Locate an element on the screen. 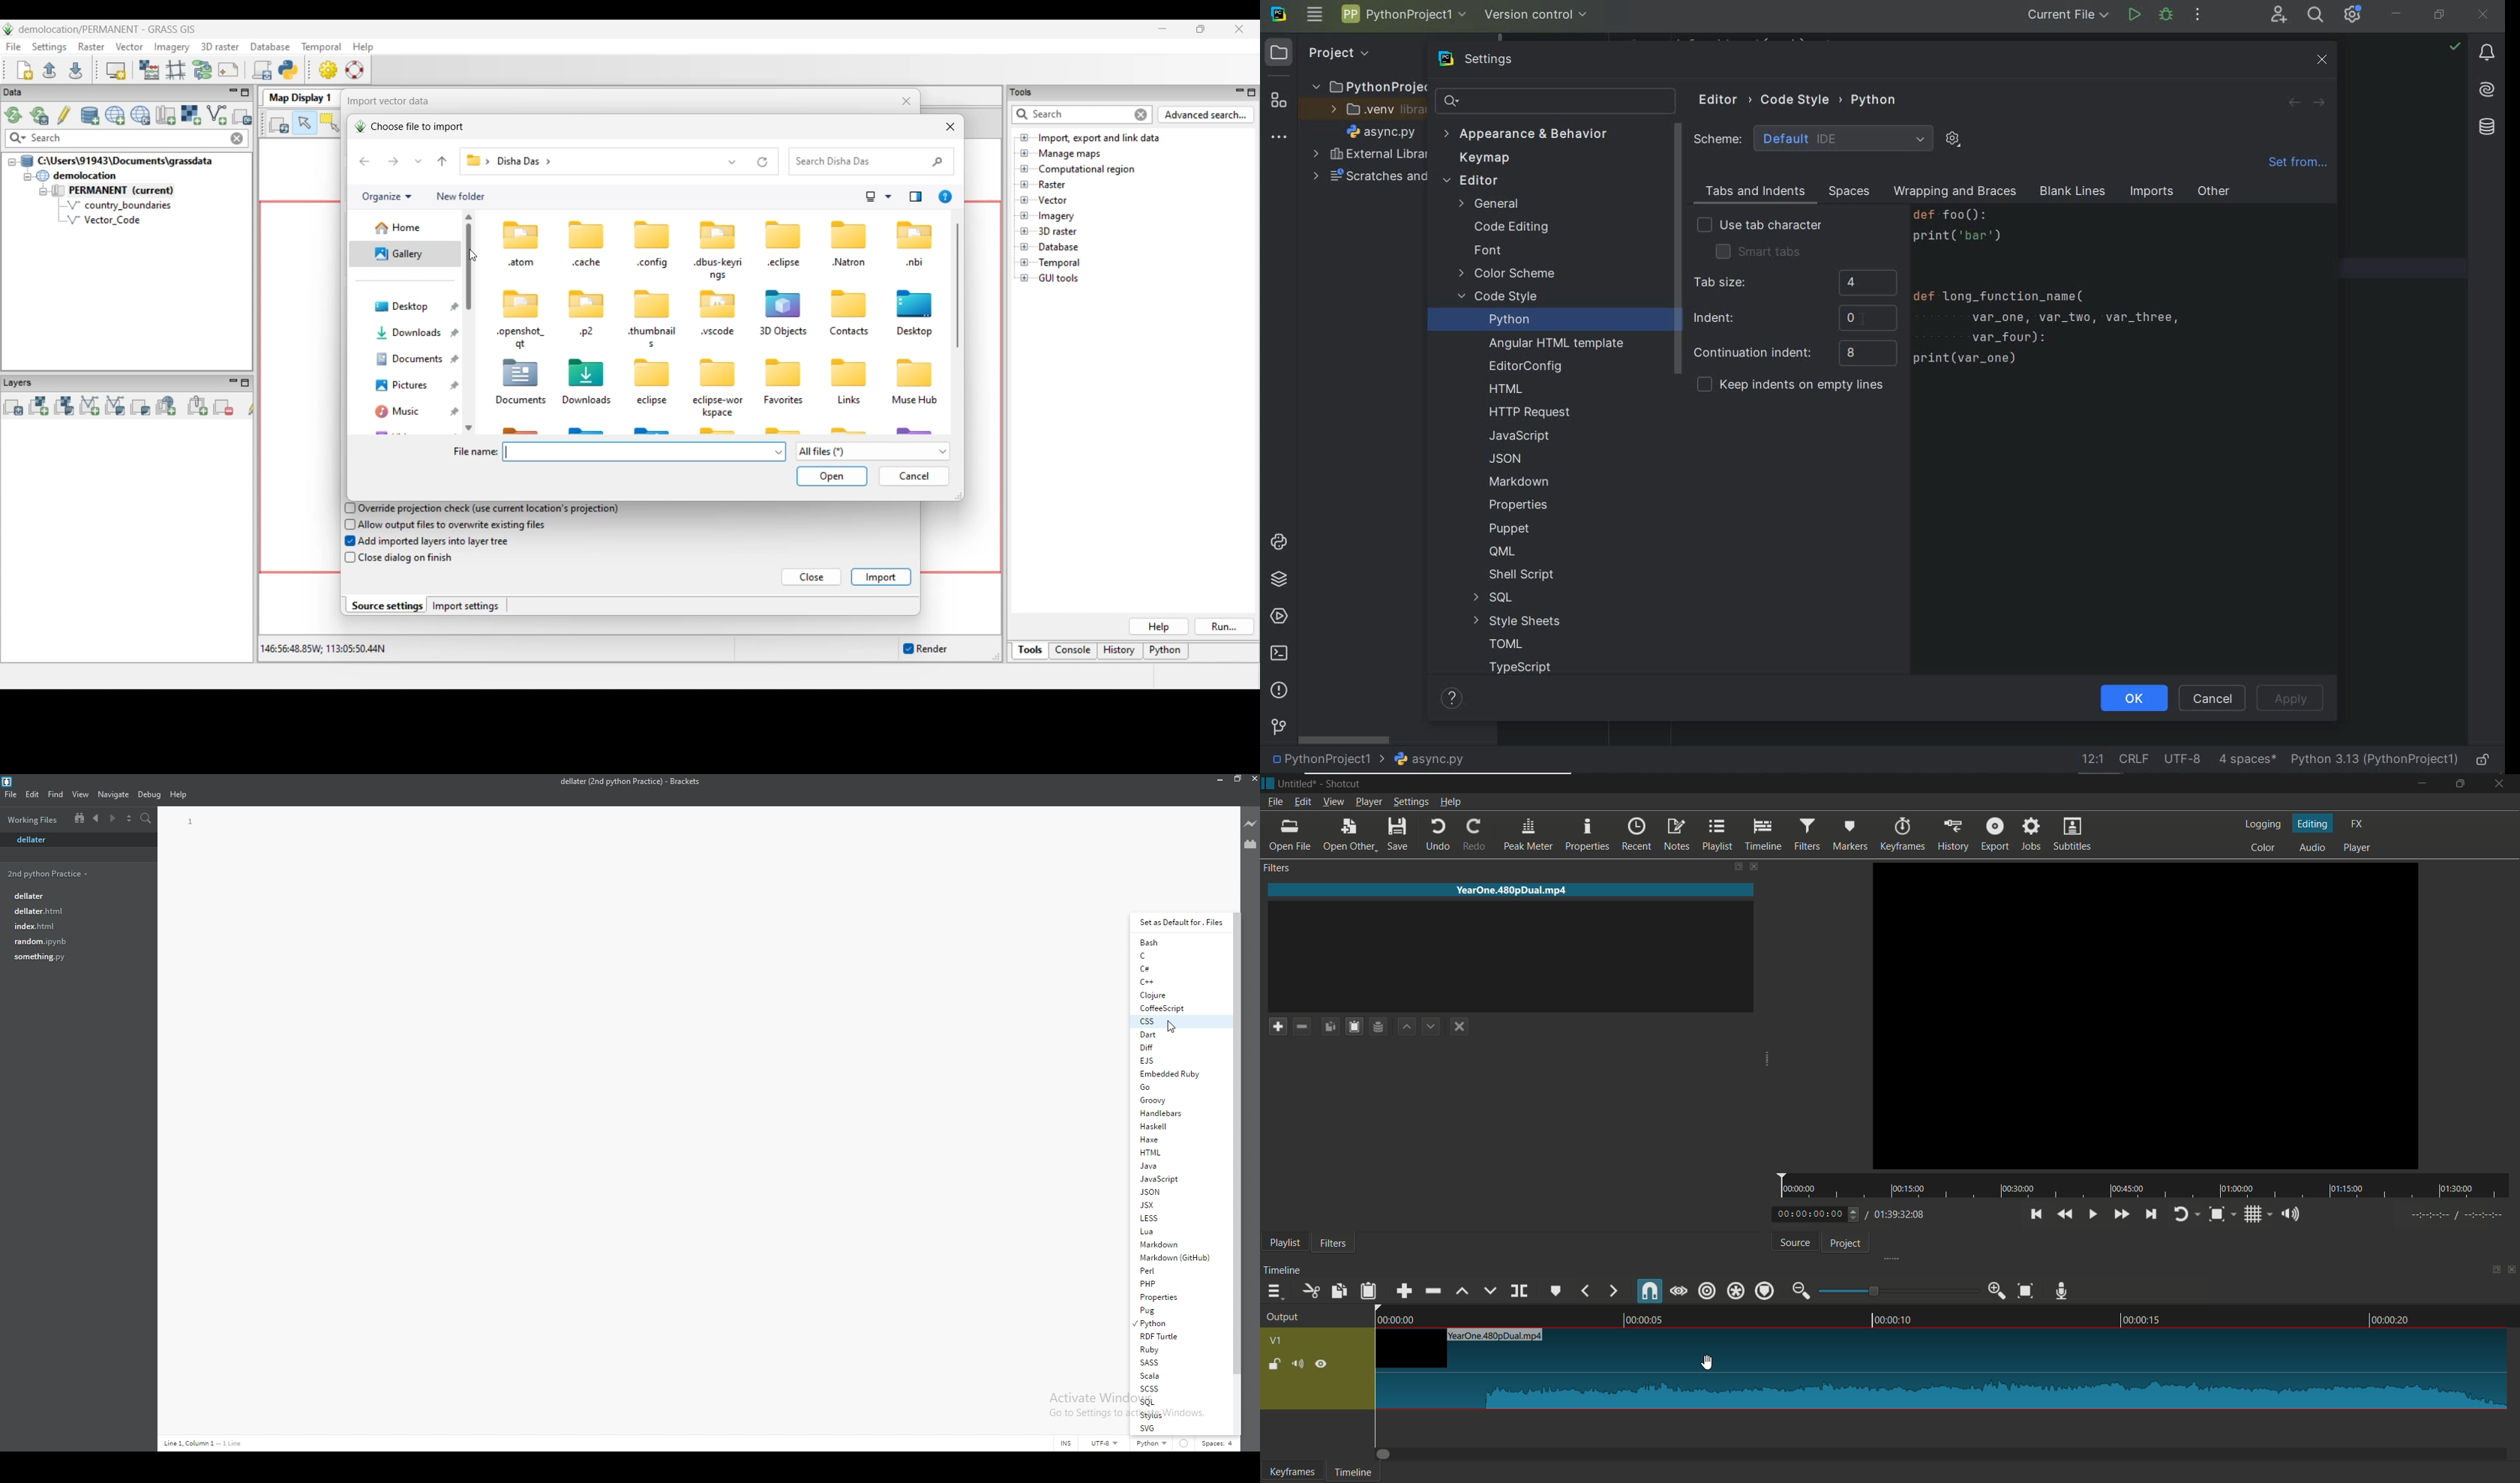 Image resolution: width=2520 pixels, height=1484 pixels. subtitles is located at coordinates (2073, 833).